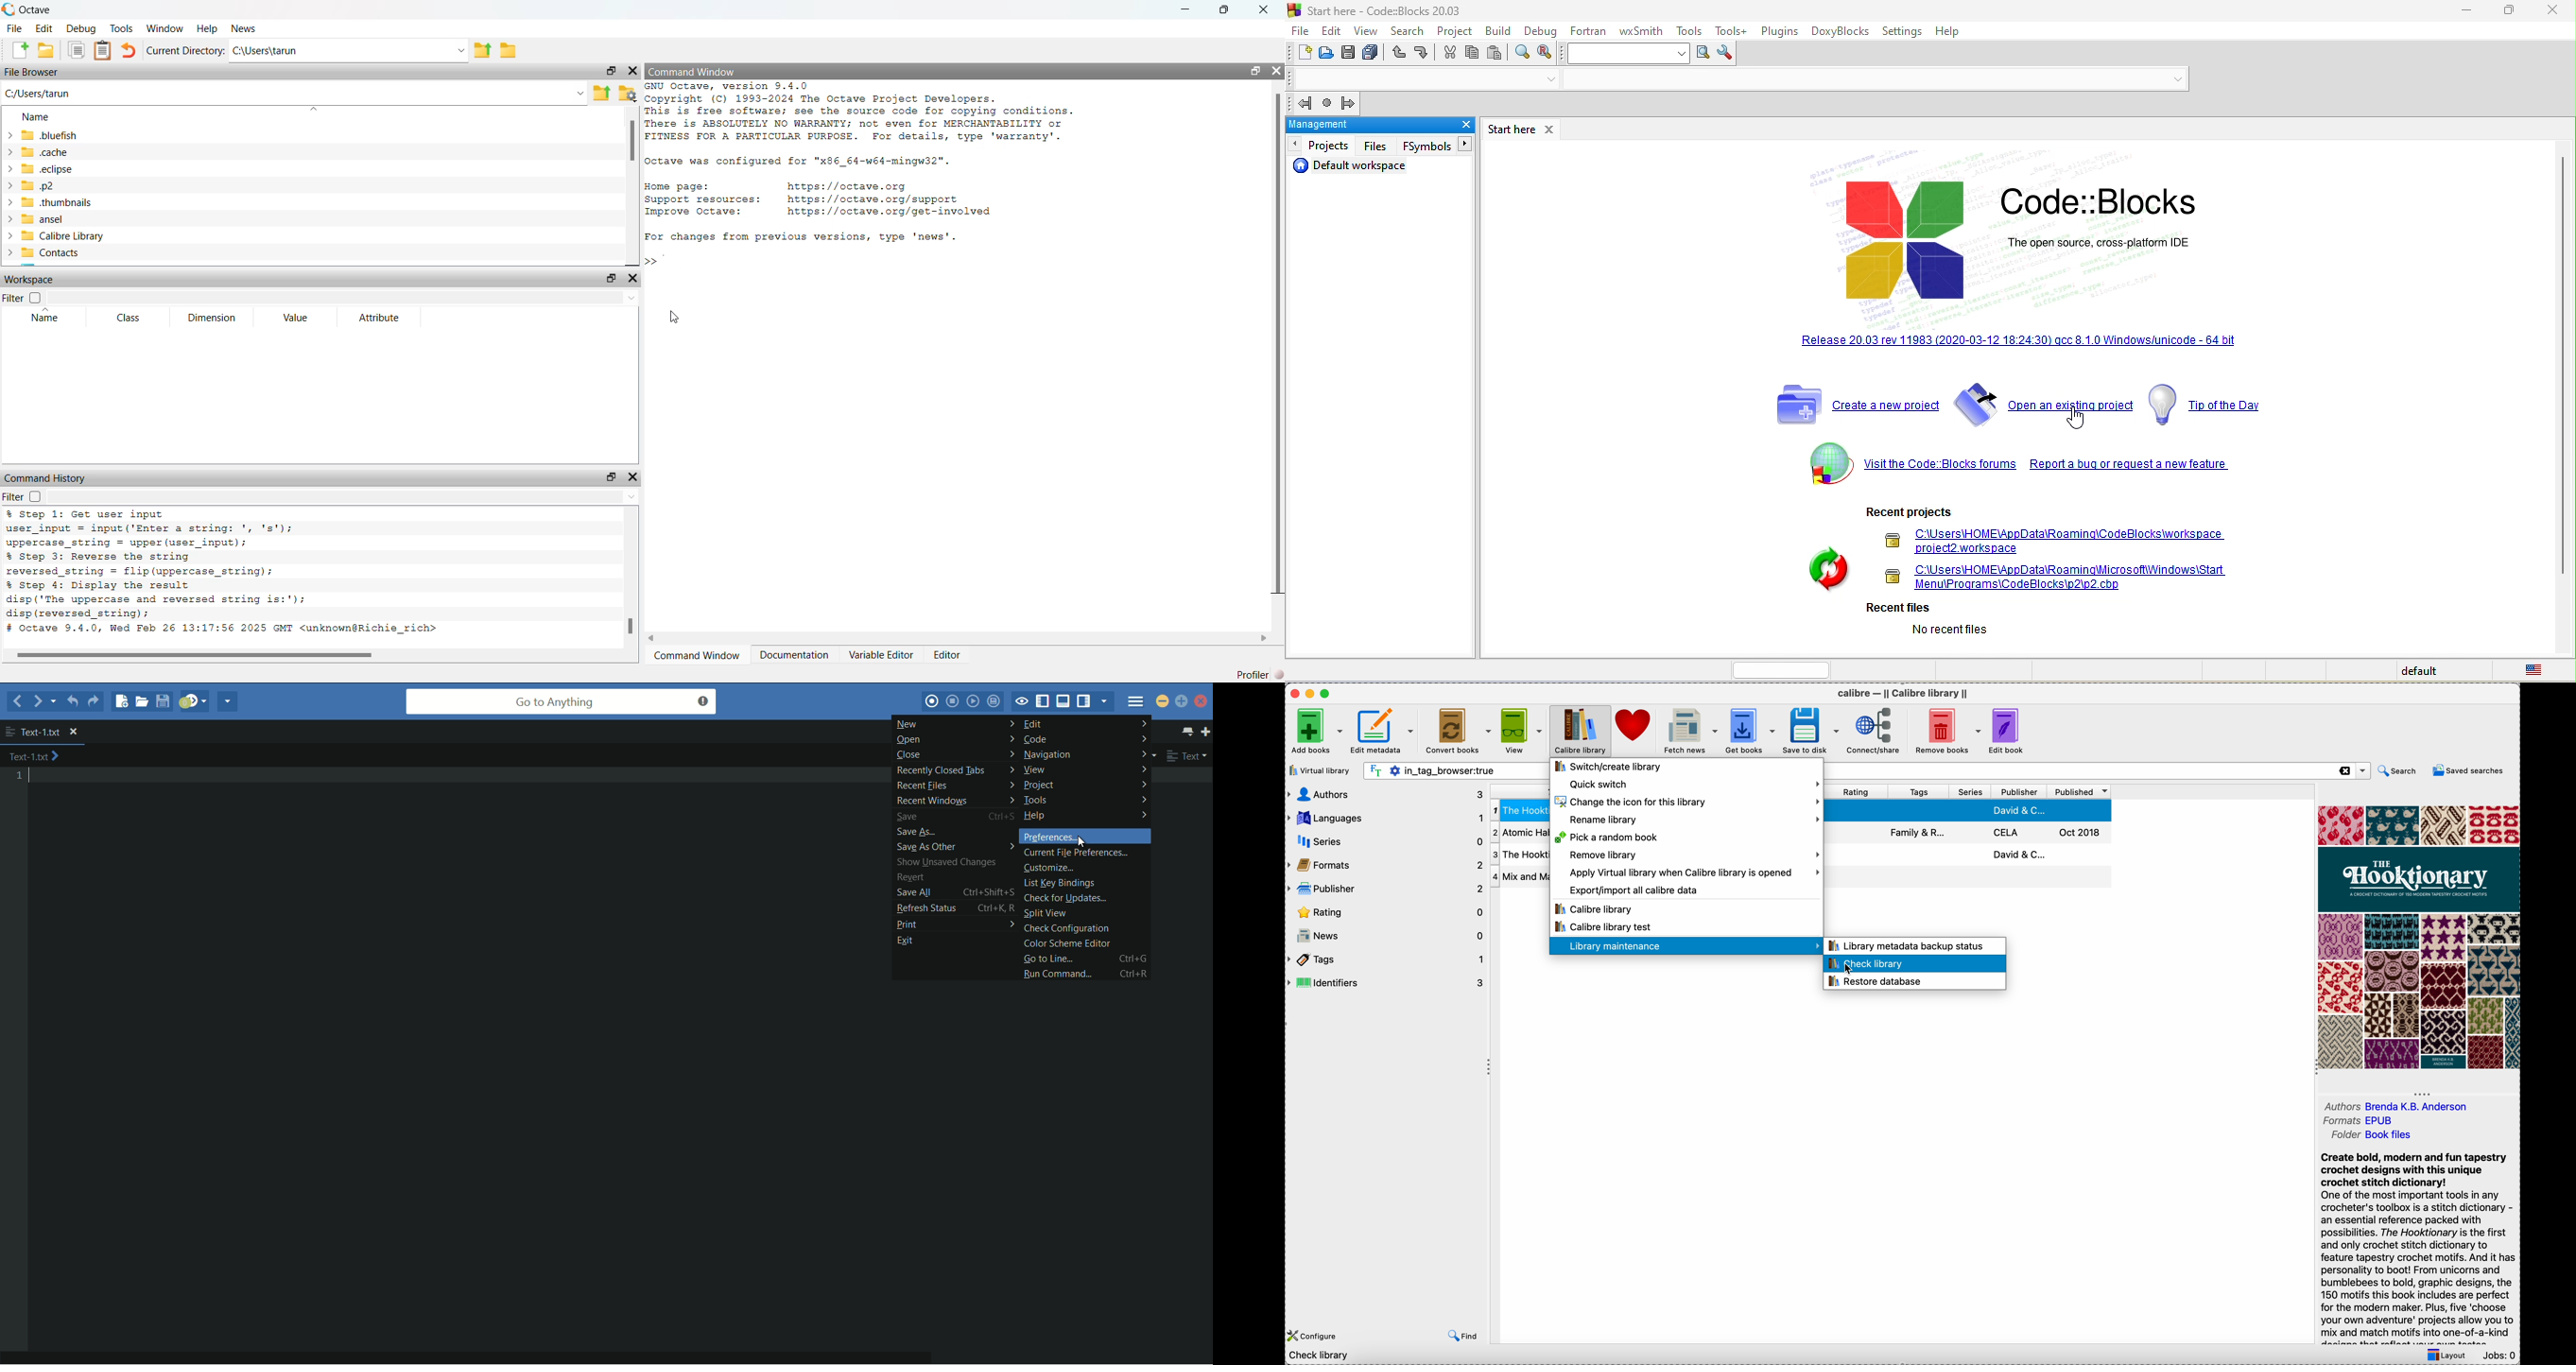 The image size is (2576, 1372). Describe the element at coordinates (1326, 54) in the screenshot. I see `open` at that location.